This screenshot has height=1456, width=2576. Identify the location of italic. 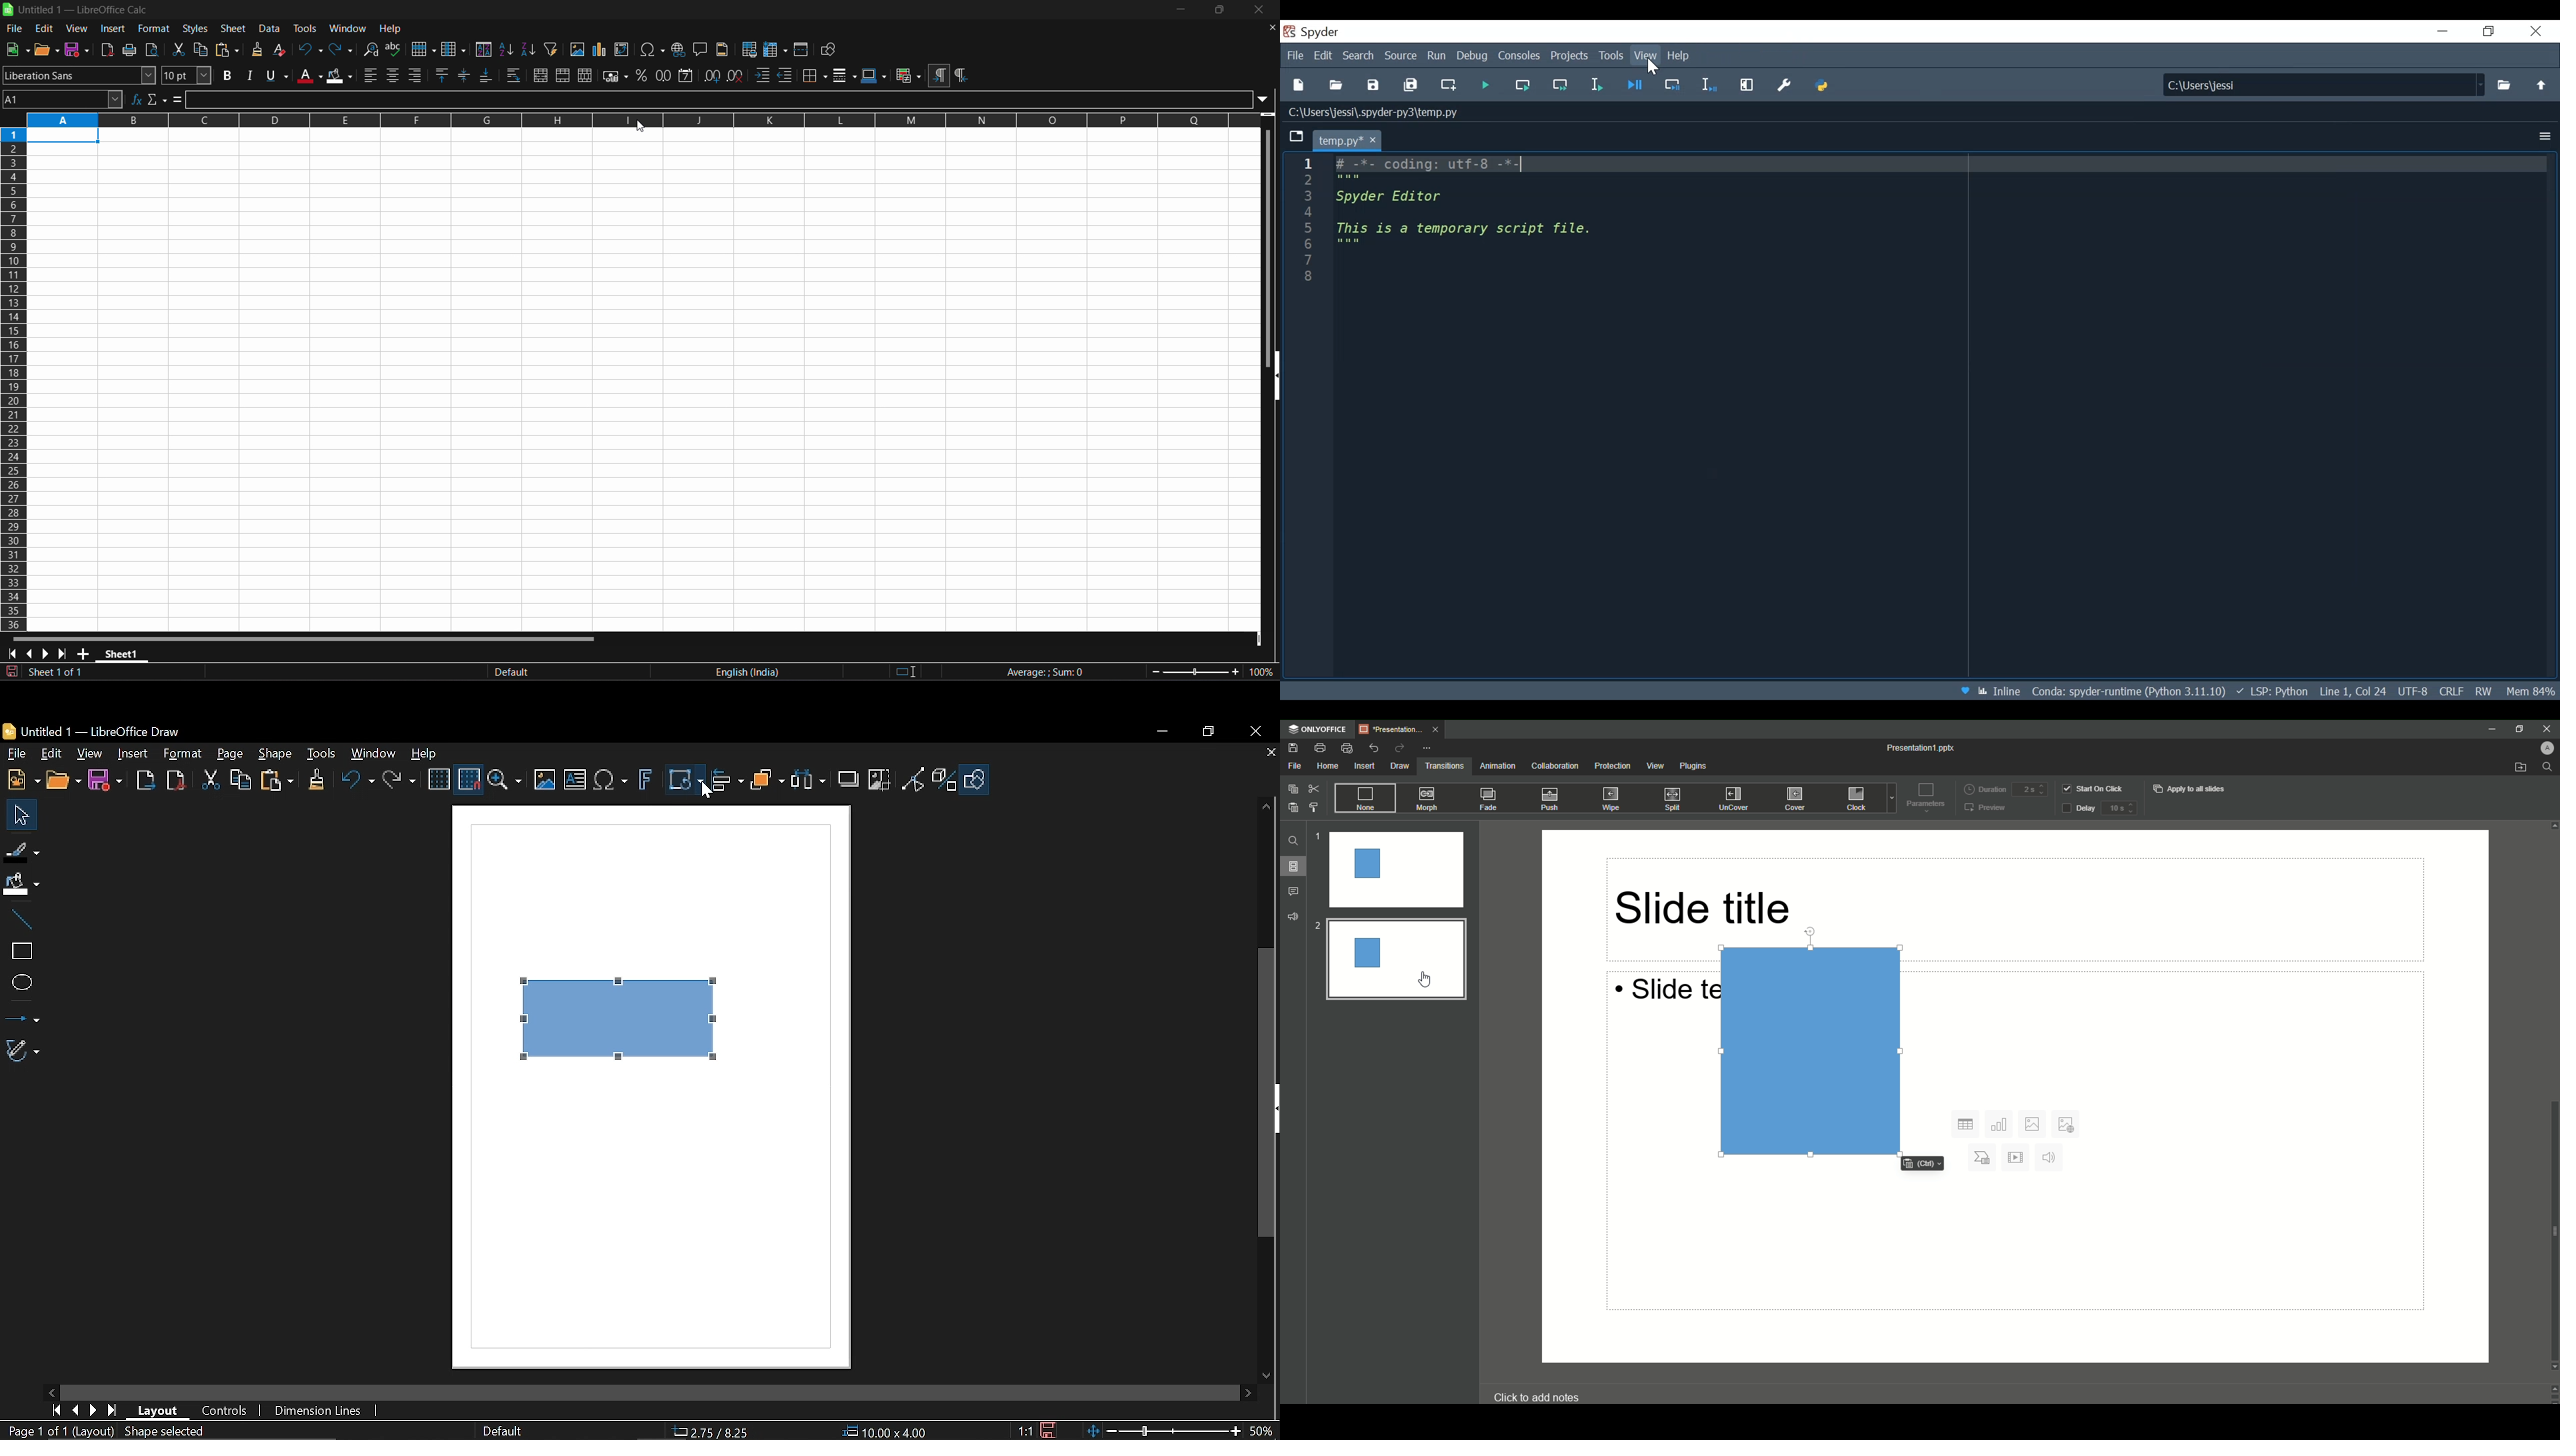
(250, 76).